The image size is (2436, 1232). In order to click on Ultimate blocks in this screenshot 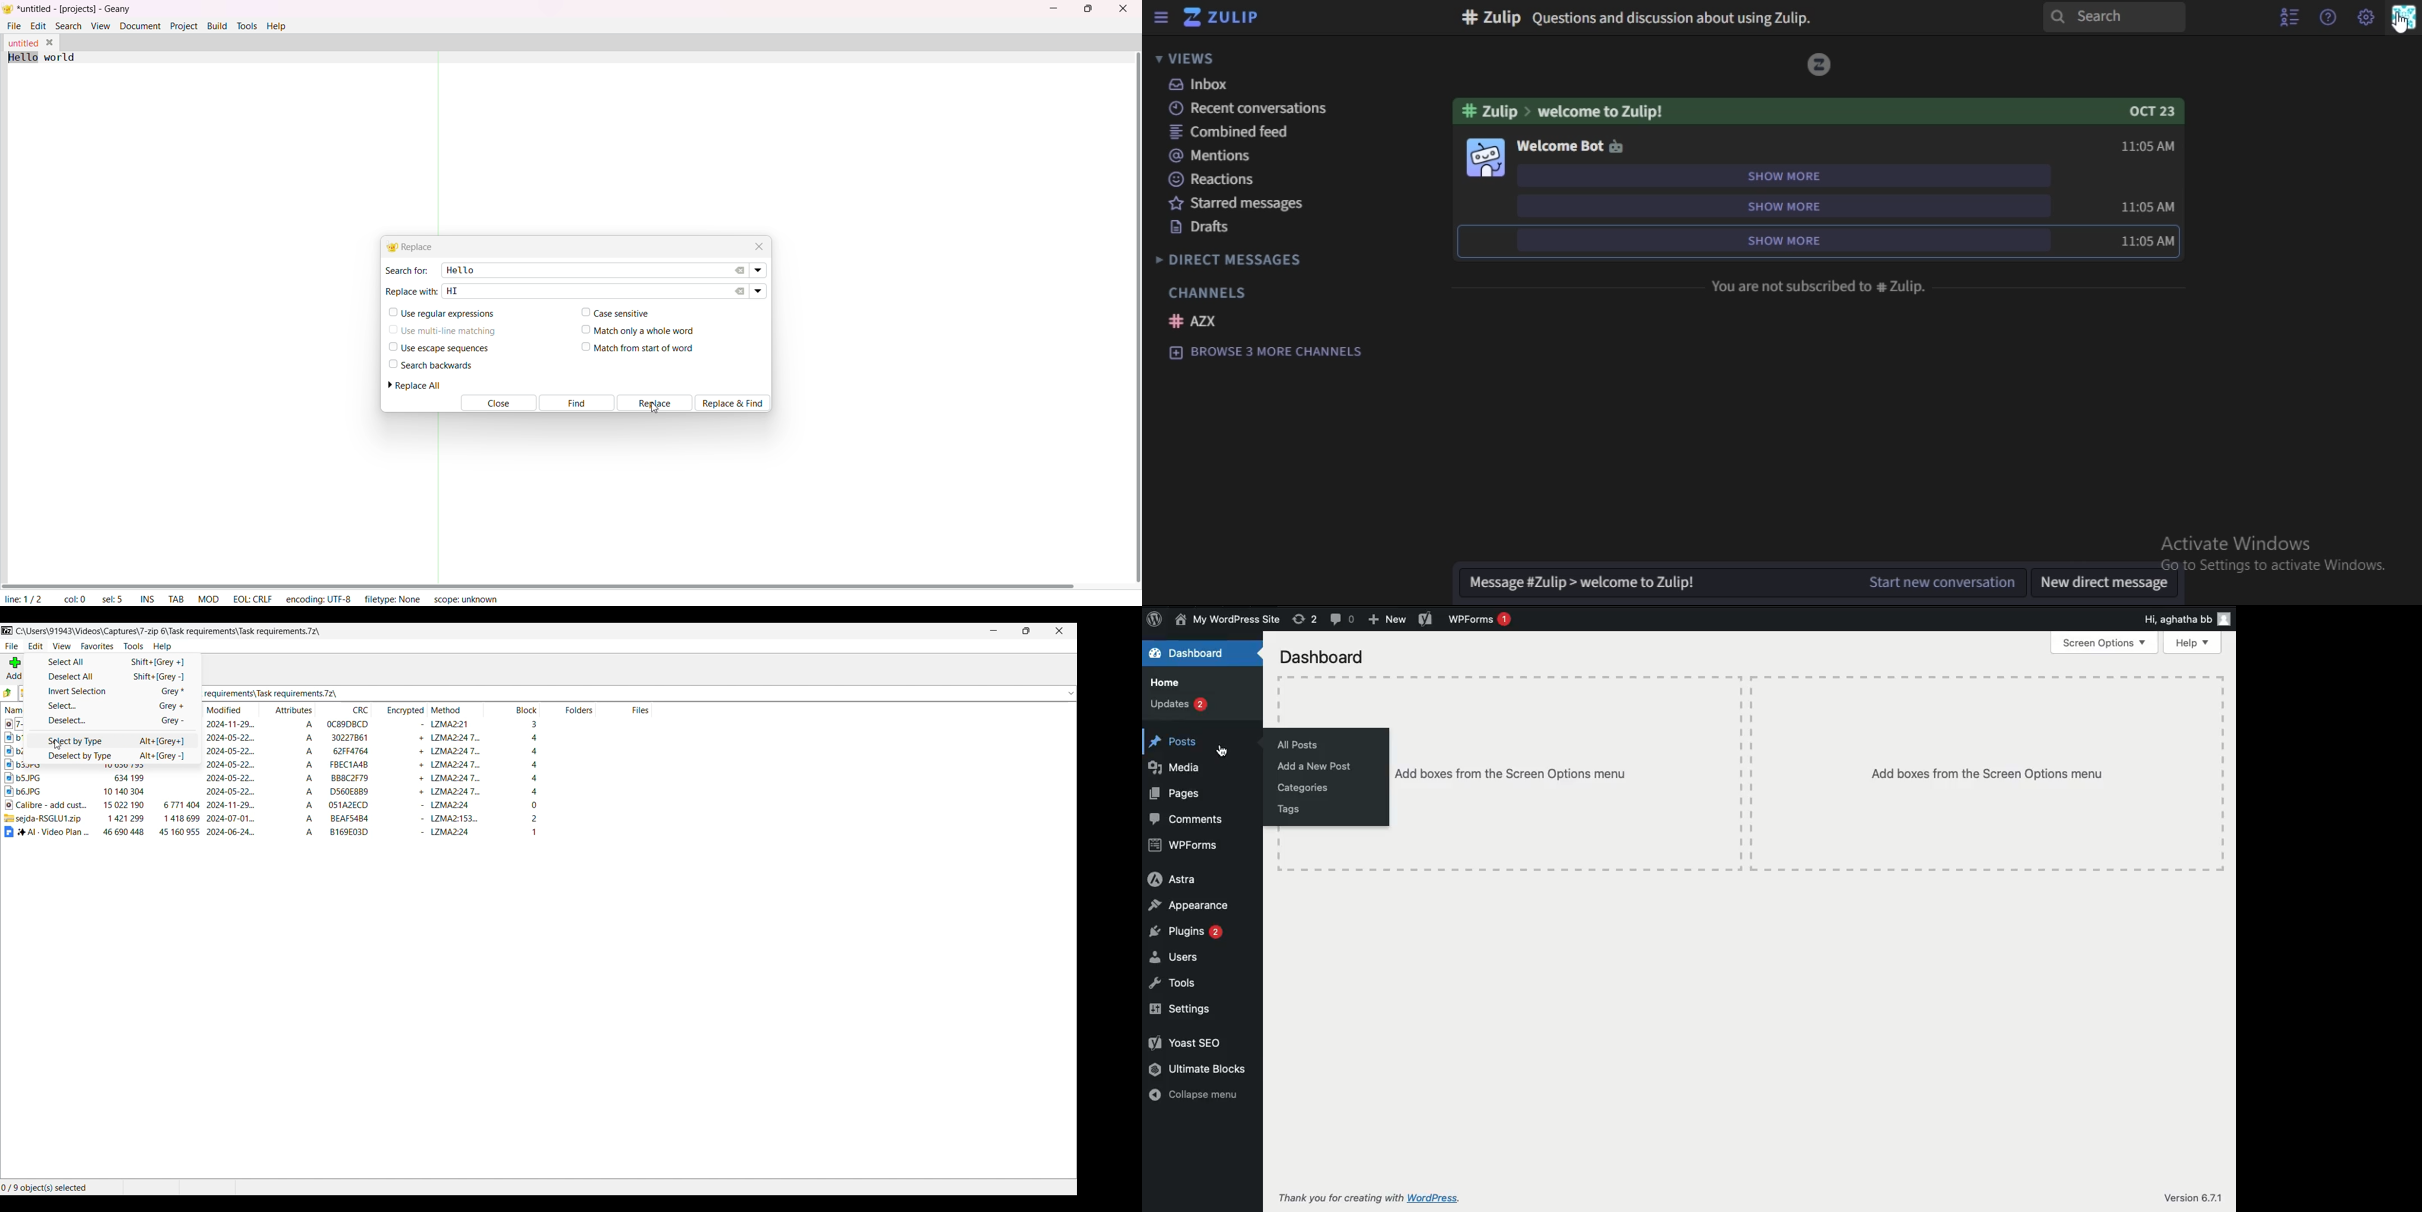, I will do `click(1198, 1068)`.